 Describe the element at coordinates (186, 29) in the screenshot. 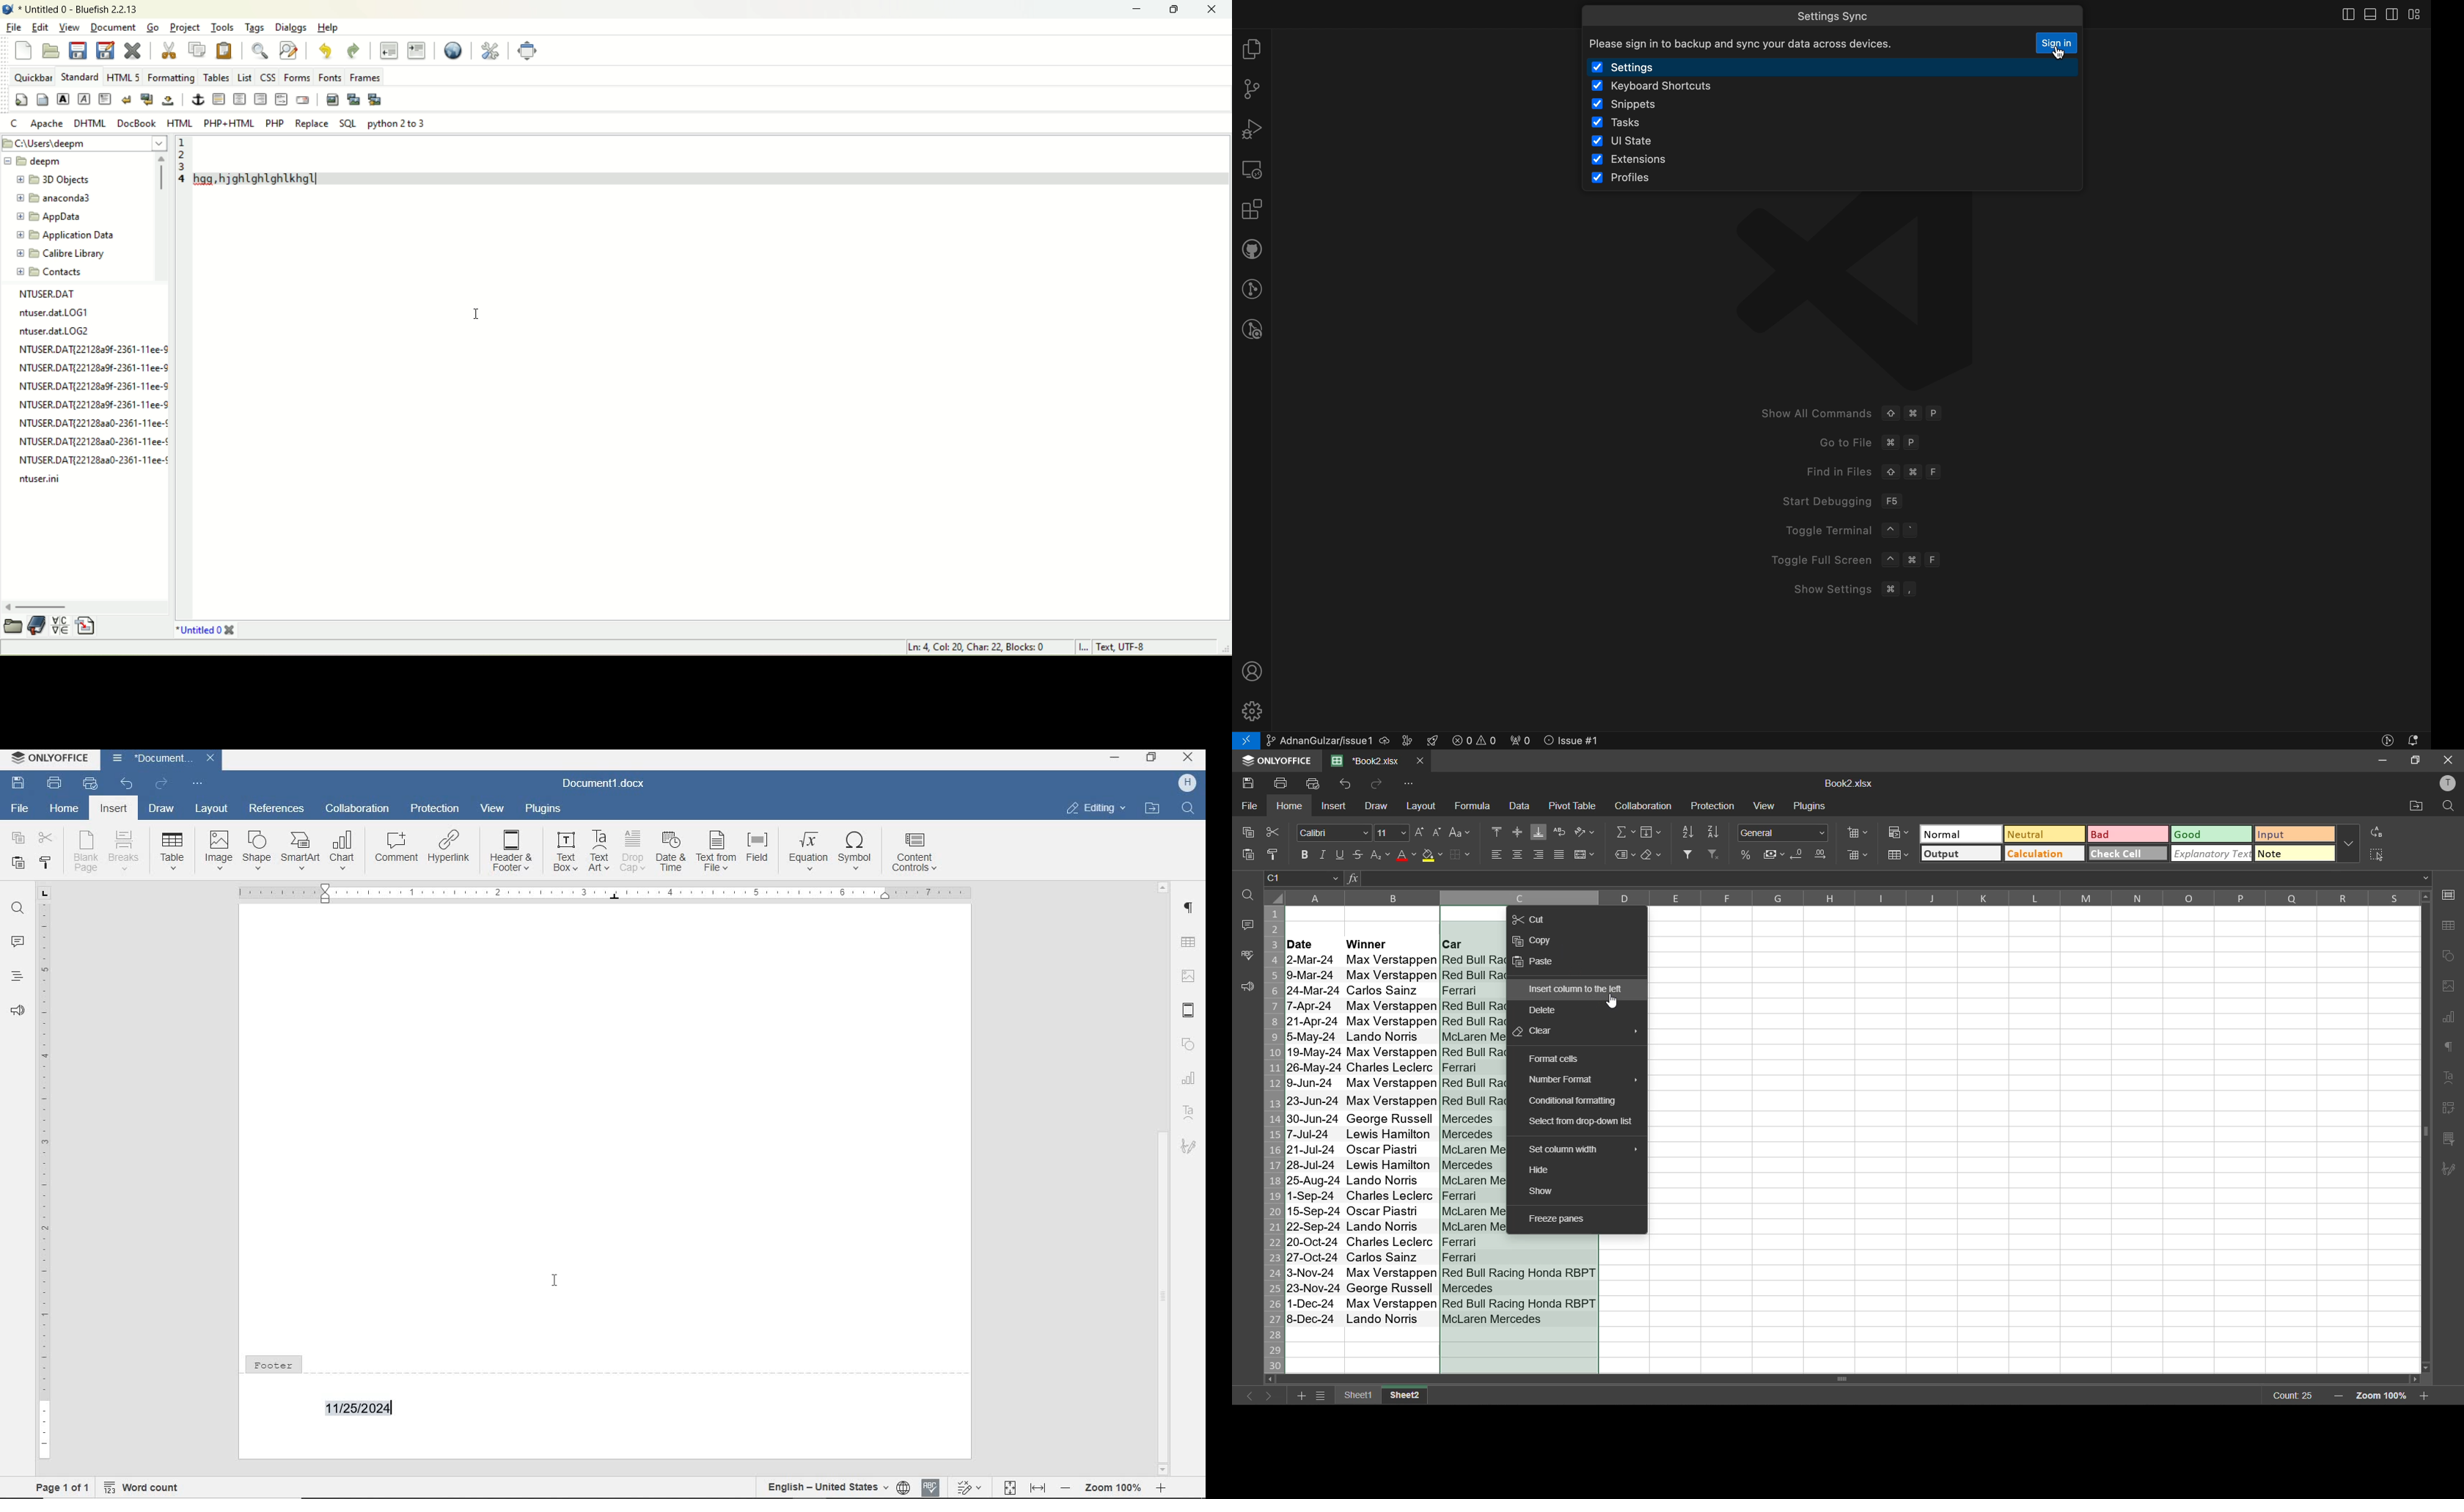

I see `project` at that location.